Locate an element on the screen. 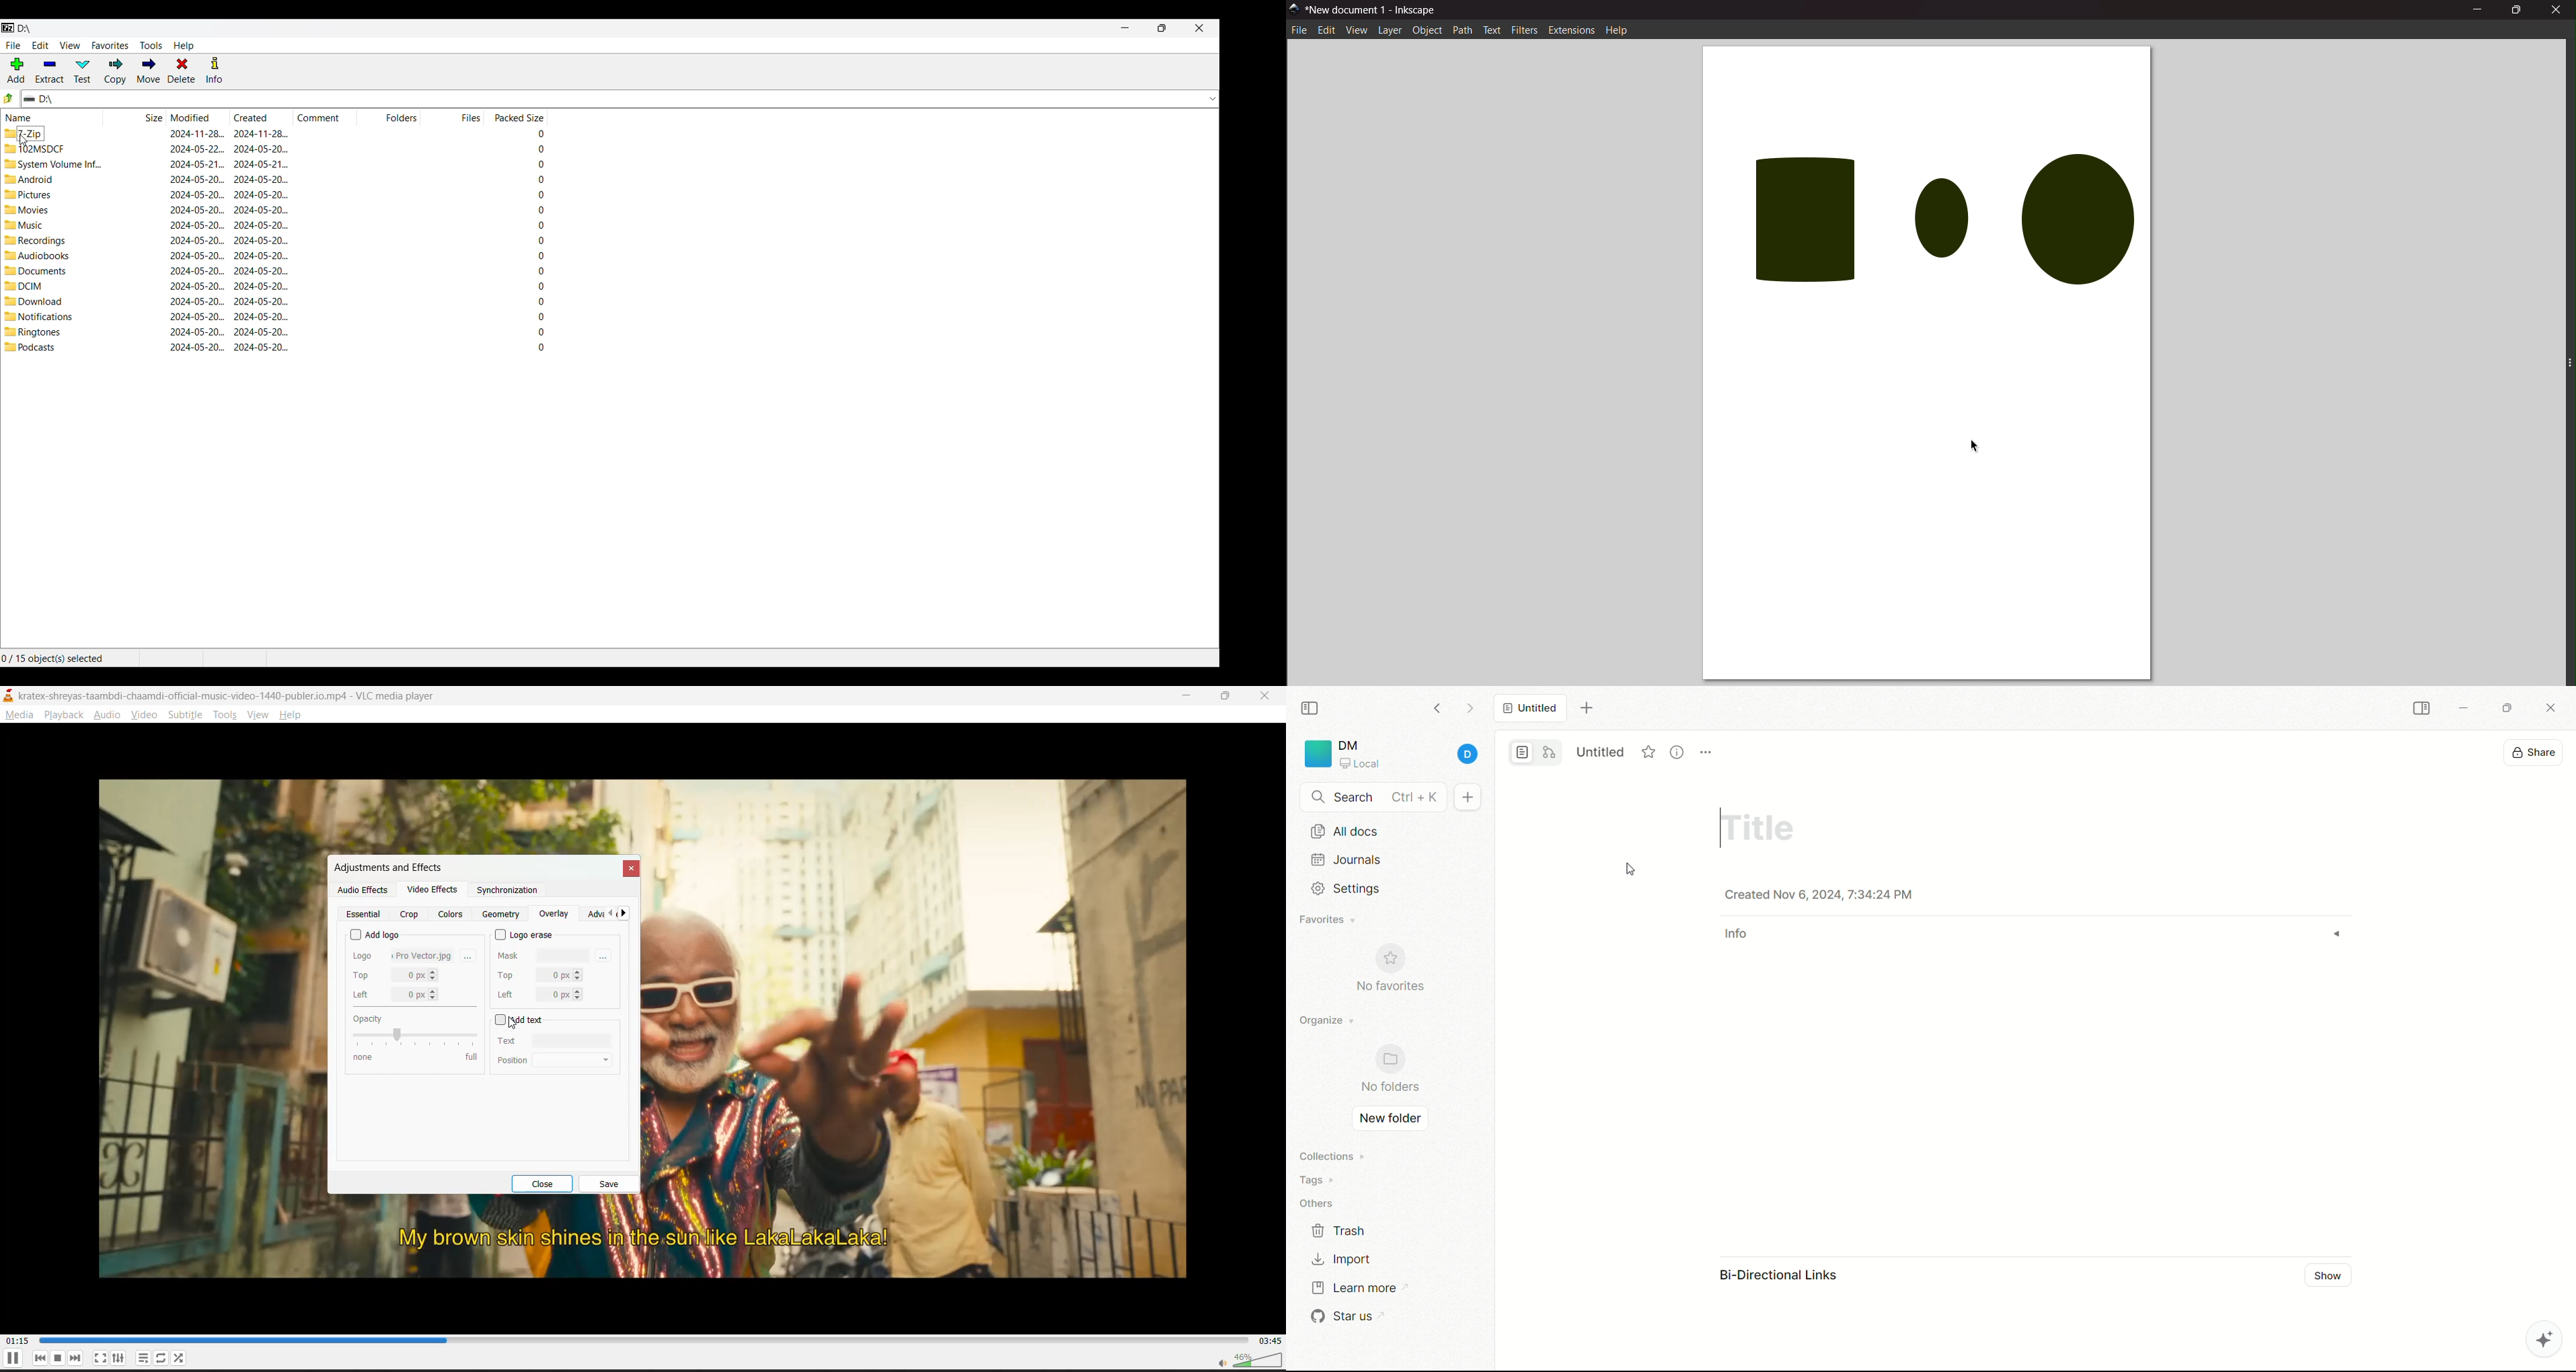 The height and width of the screenshot is (1372, 2576). modified date & time is located at coordinates (198, 210).